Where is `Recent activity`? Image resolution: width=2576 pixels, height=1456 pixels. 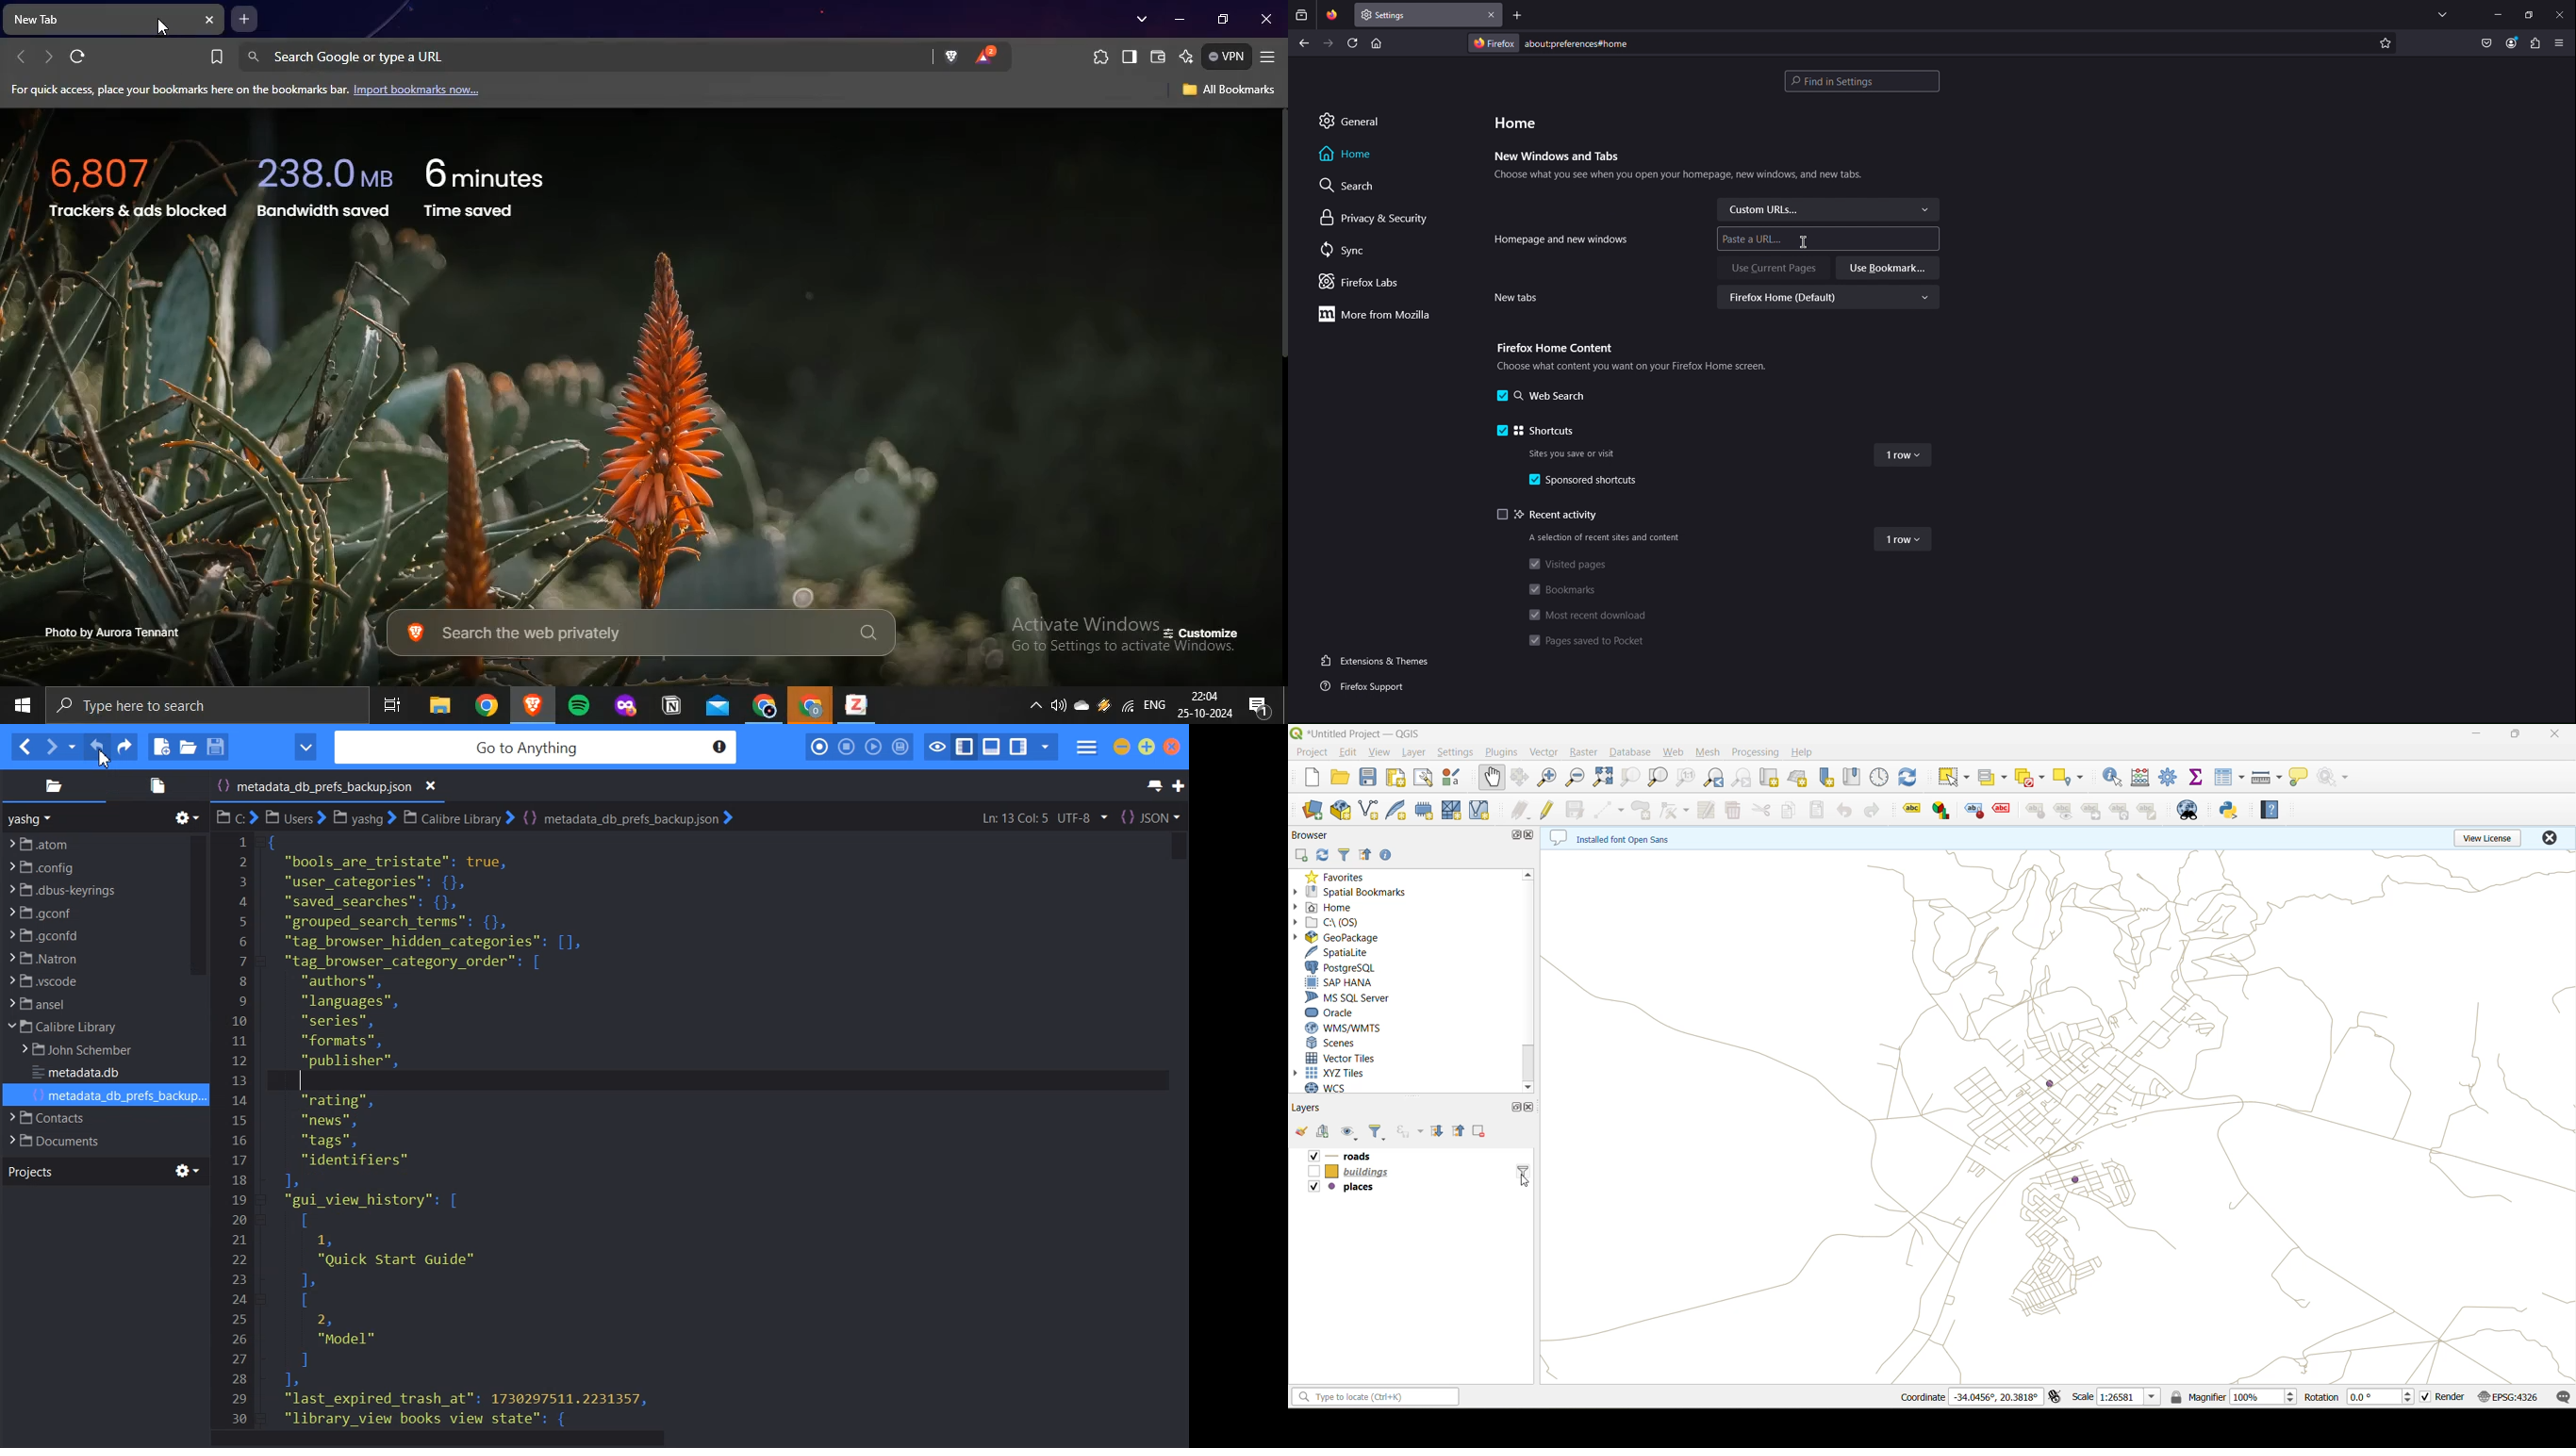 Recent activity is located at coordinates (1550, 515).